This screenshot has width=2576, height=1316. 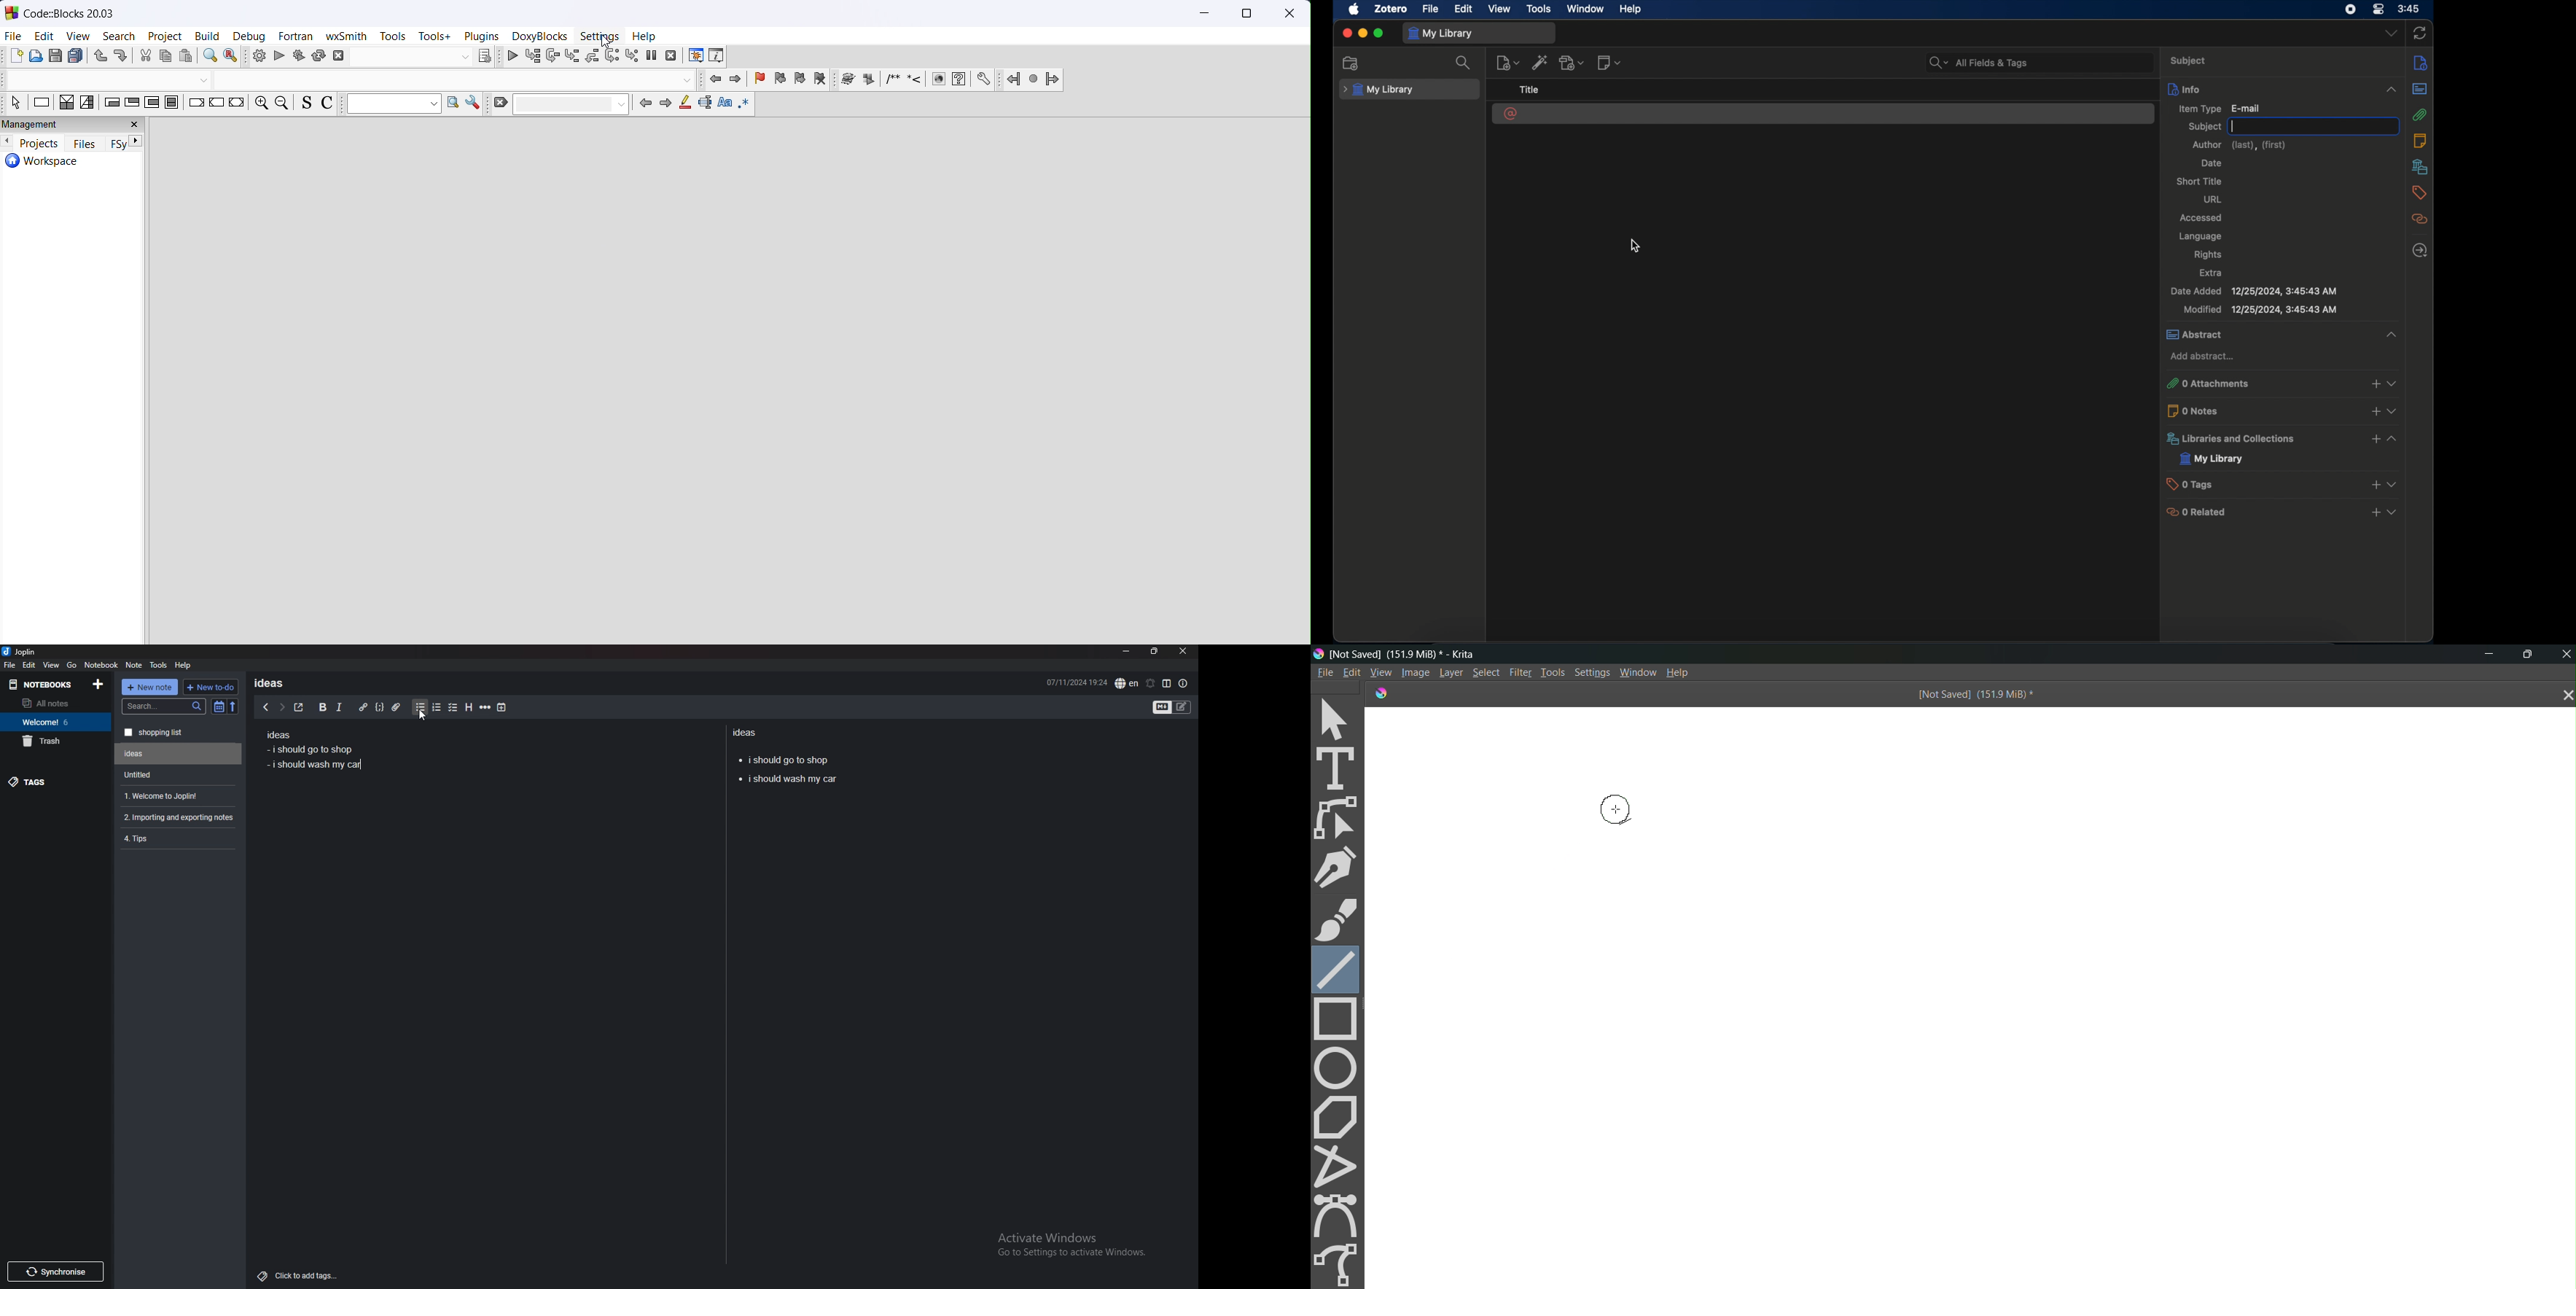 What do you see at coordinates (233, 707) in the screenshot?
I see `reverse sort order` at bounding box center [233, 707].